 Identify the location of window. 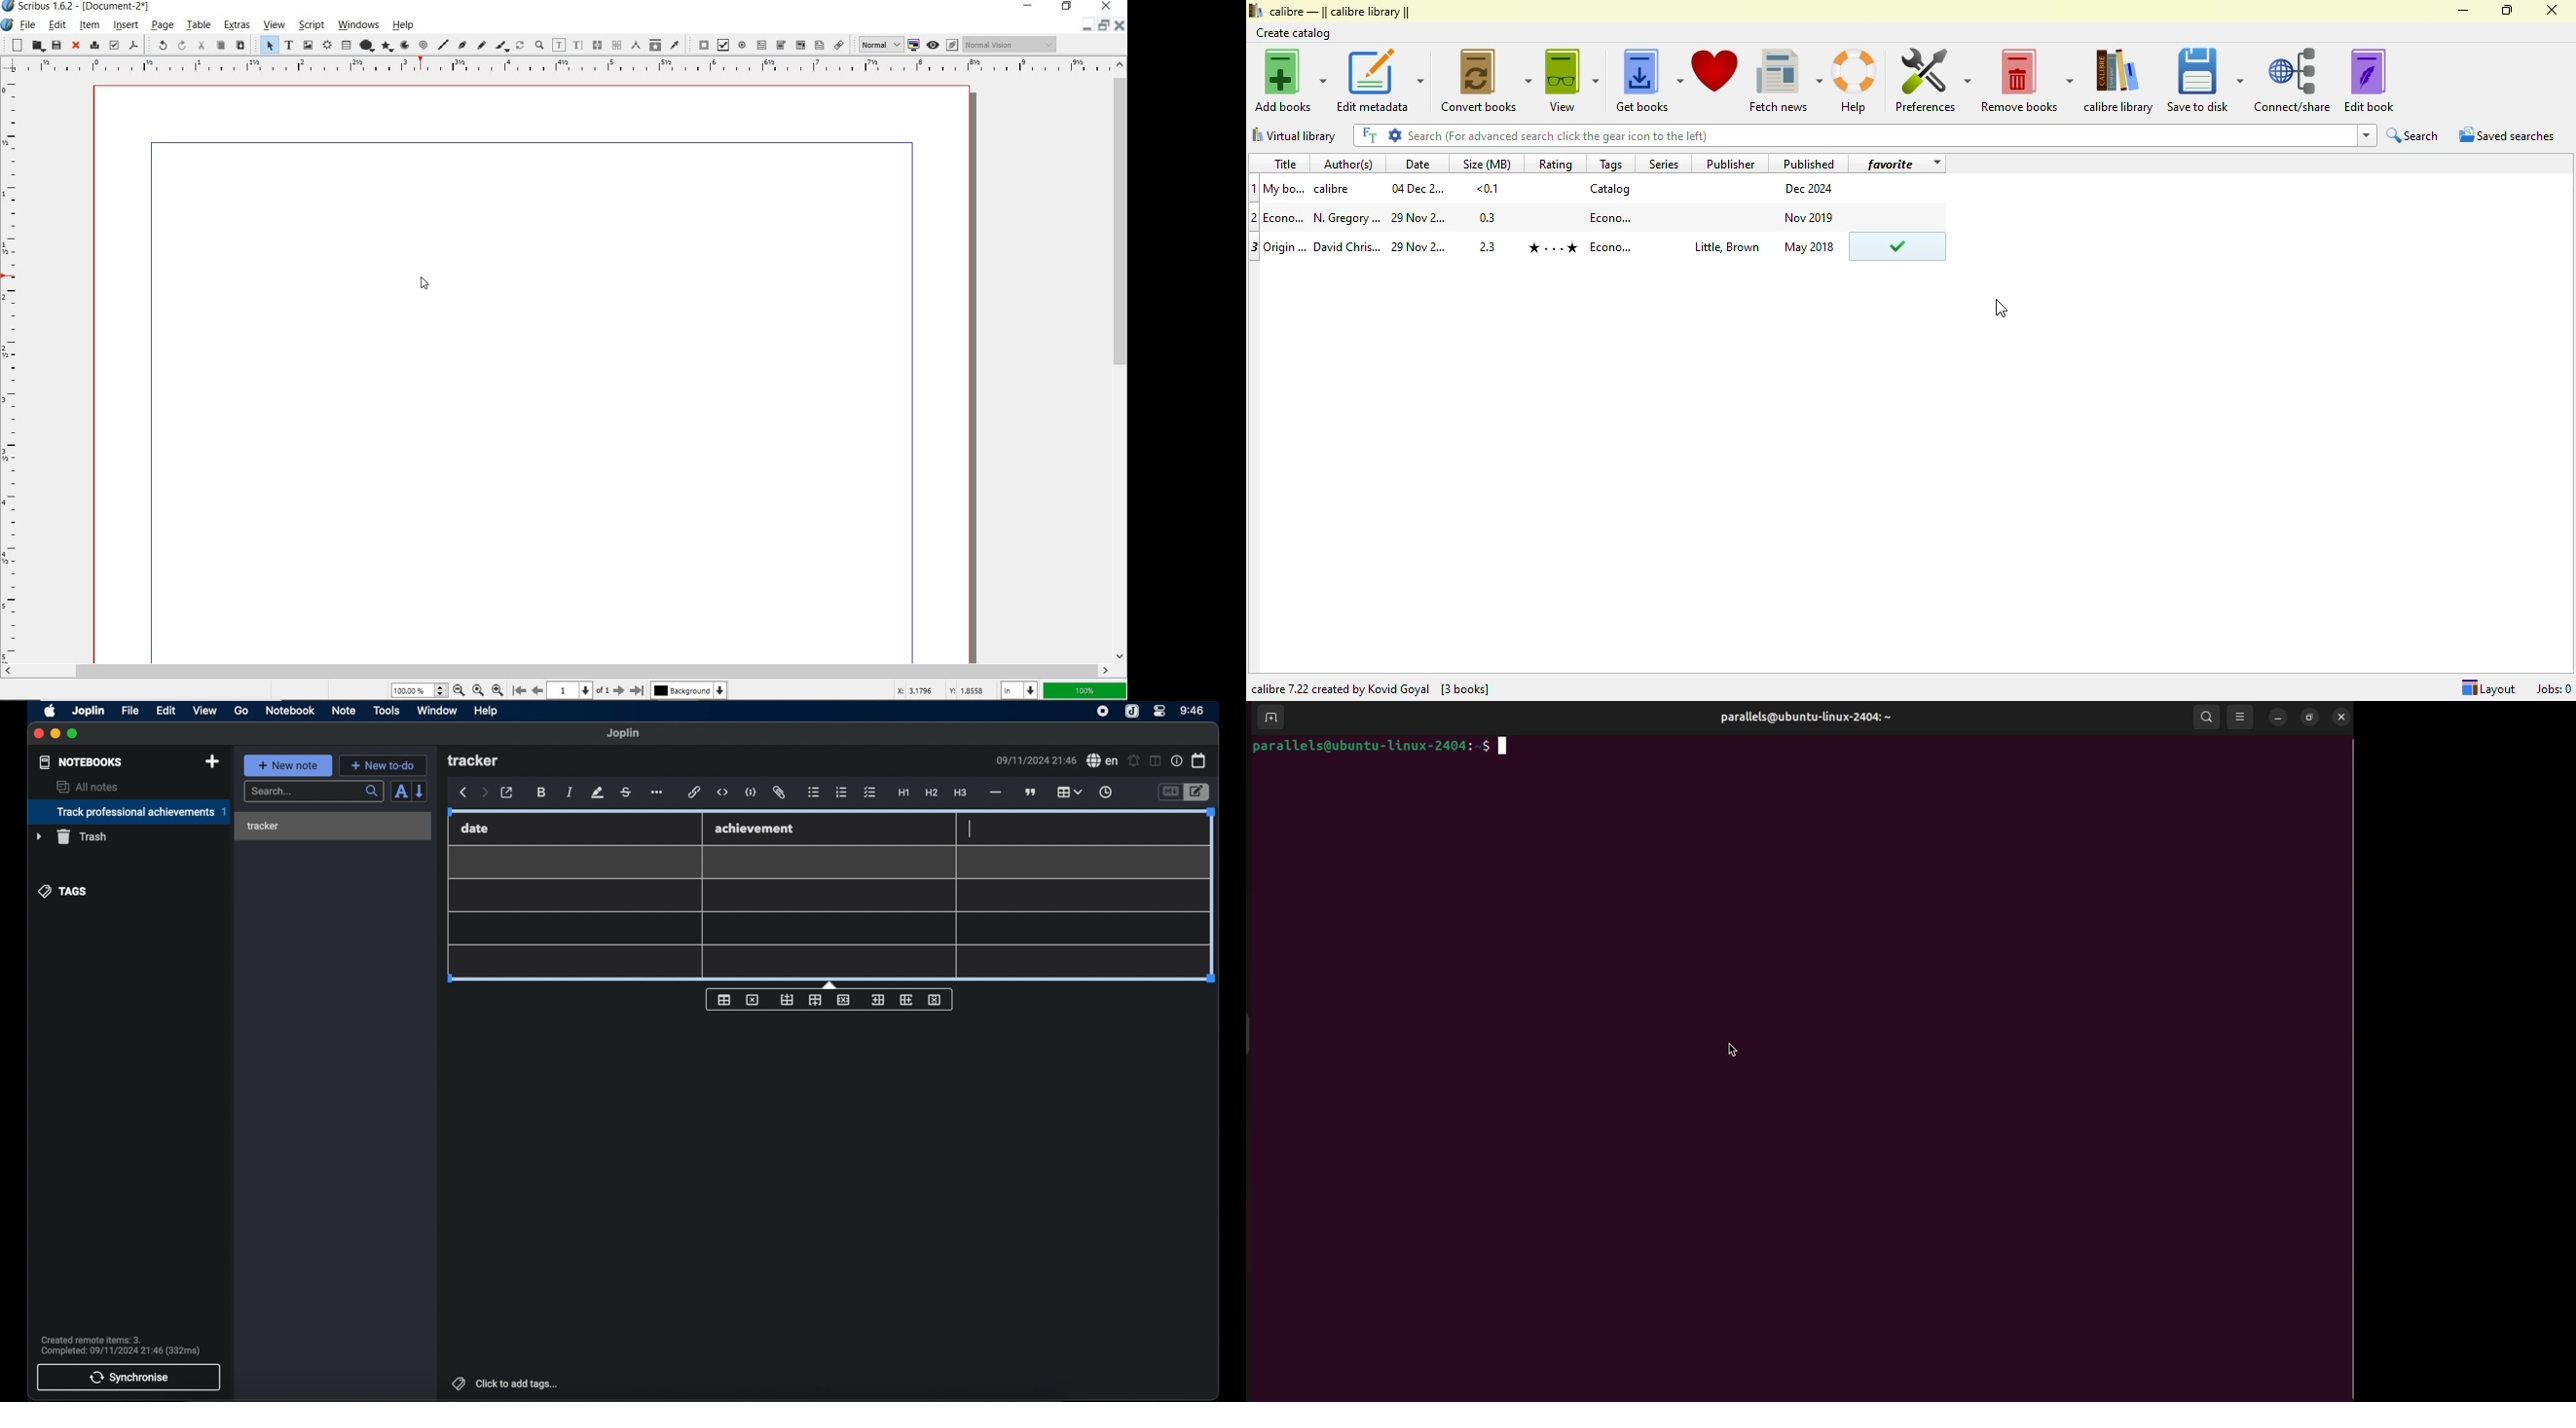
(436, 710).